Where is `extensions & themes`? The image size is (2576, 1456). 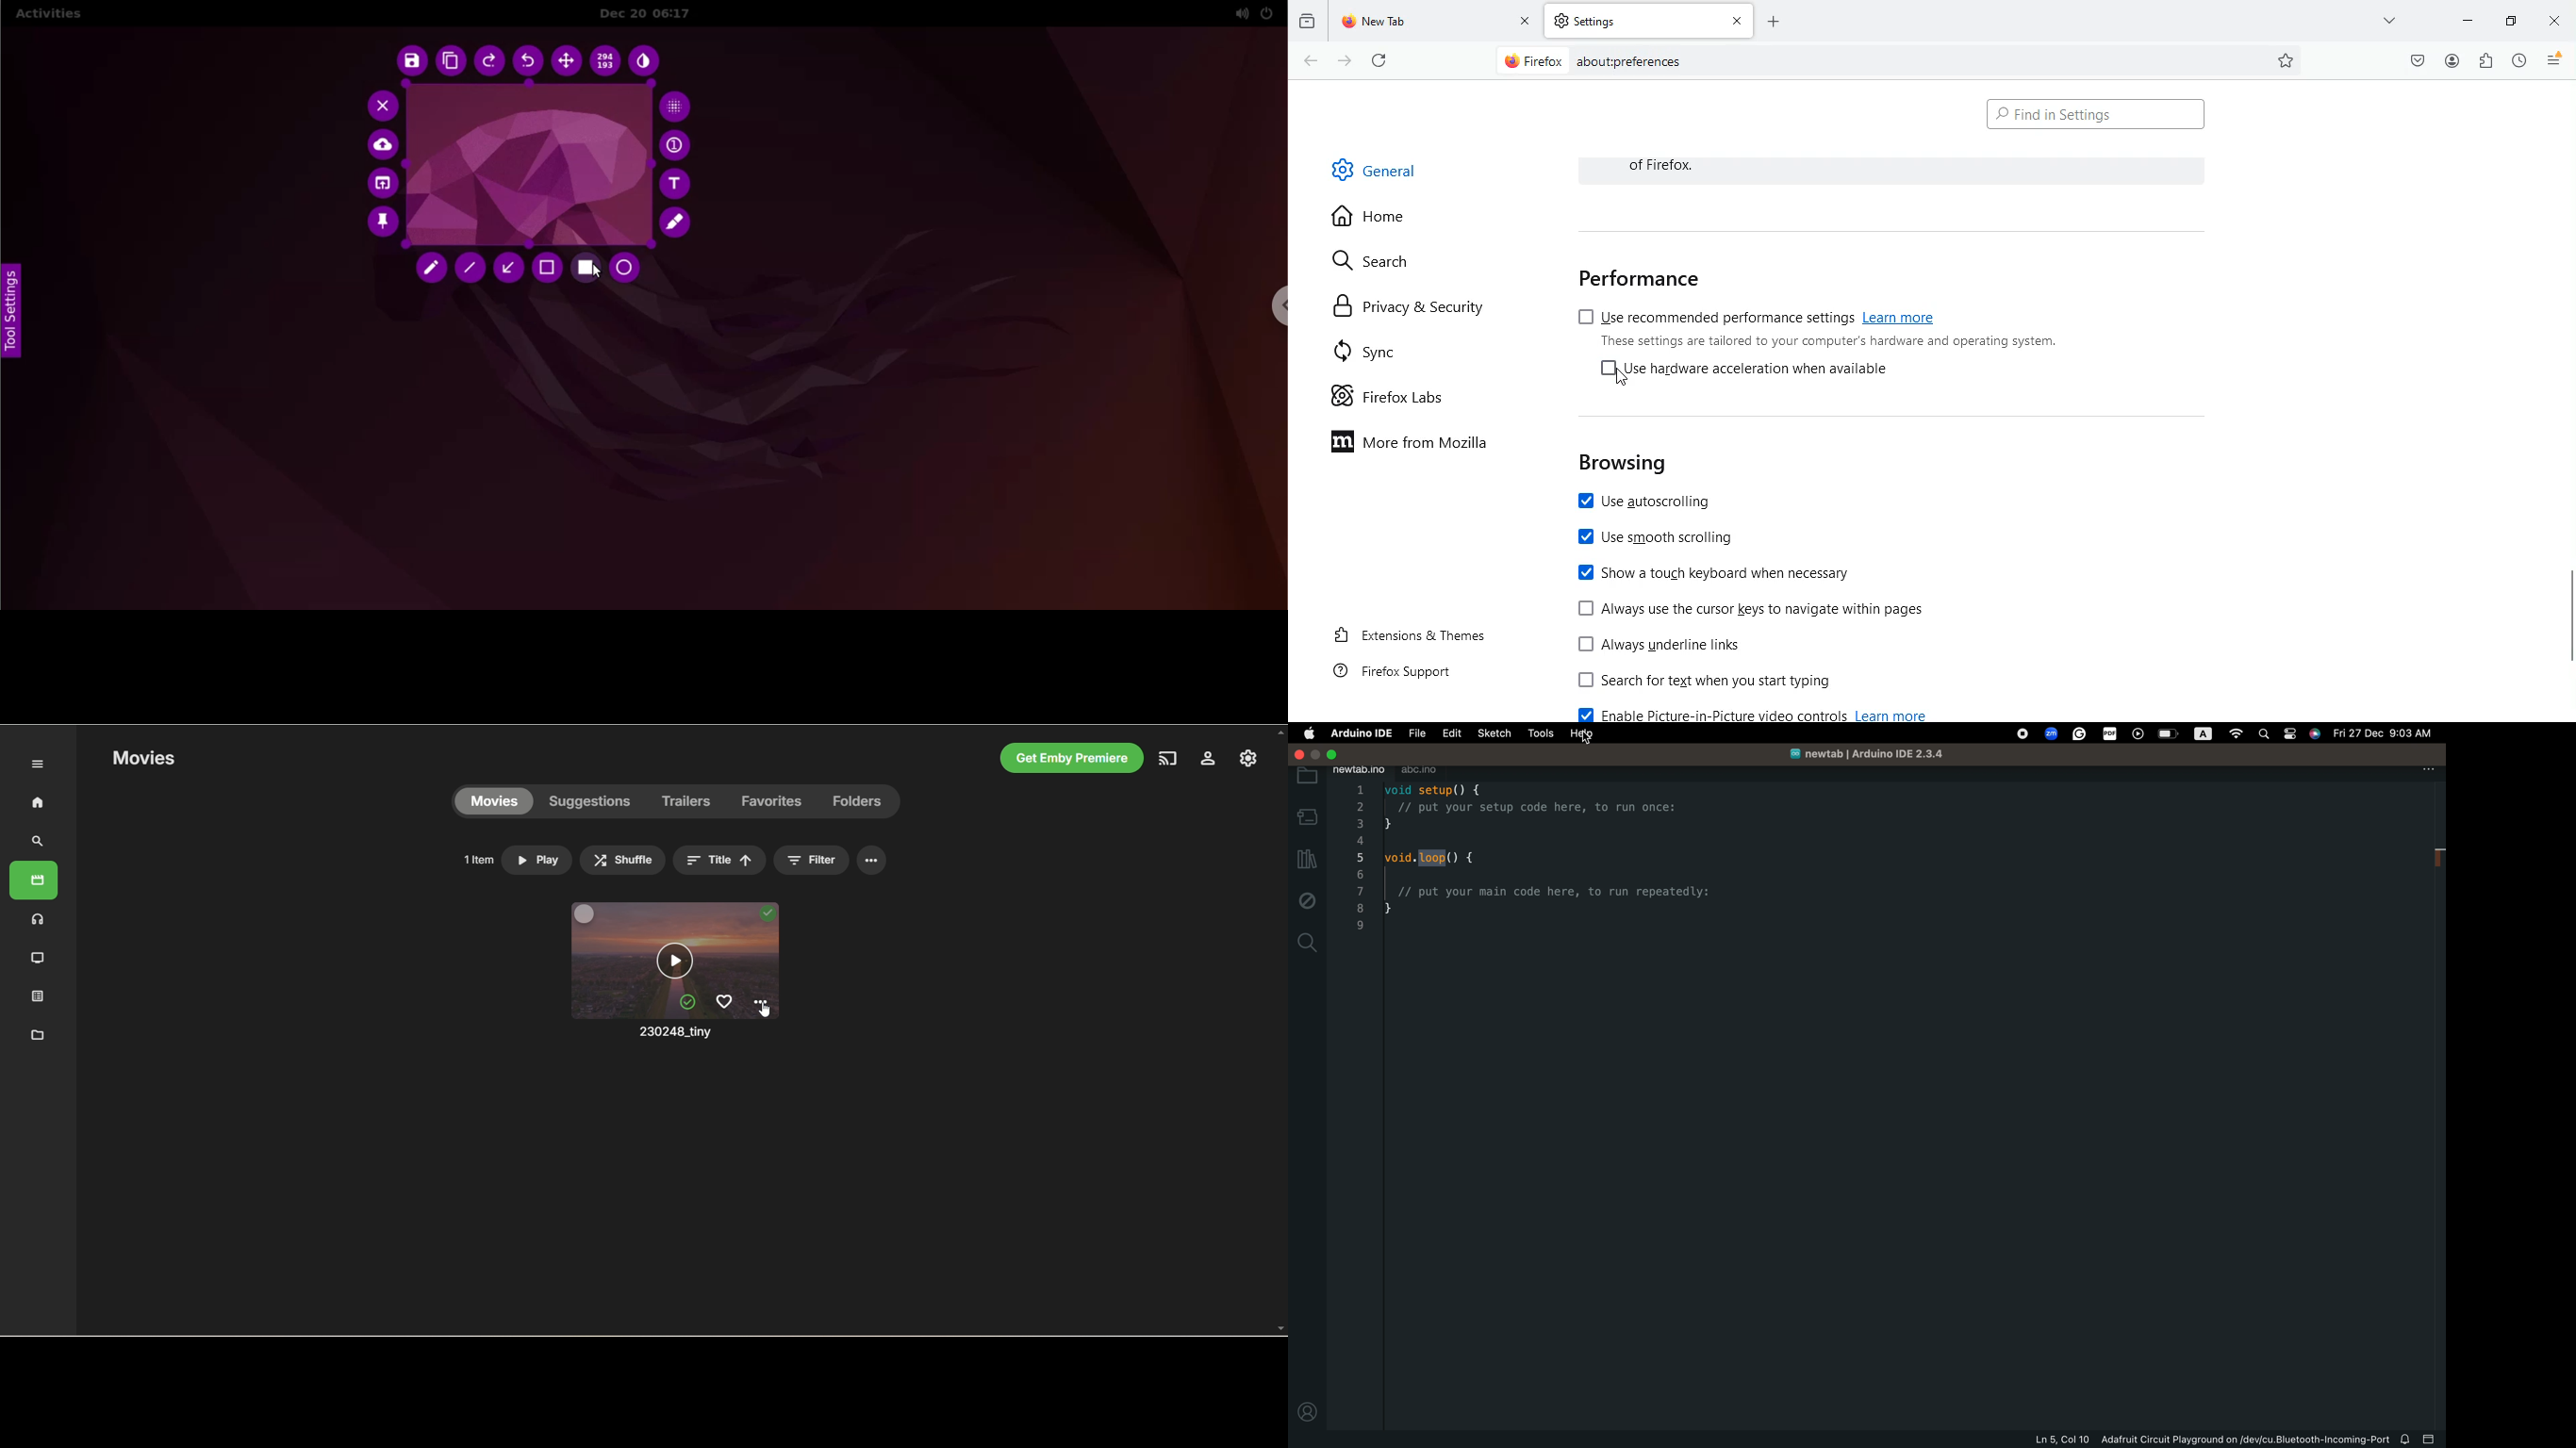
extensions & themes is located at coordinates (1406, 635).